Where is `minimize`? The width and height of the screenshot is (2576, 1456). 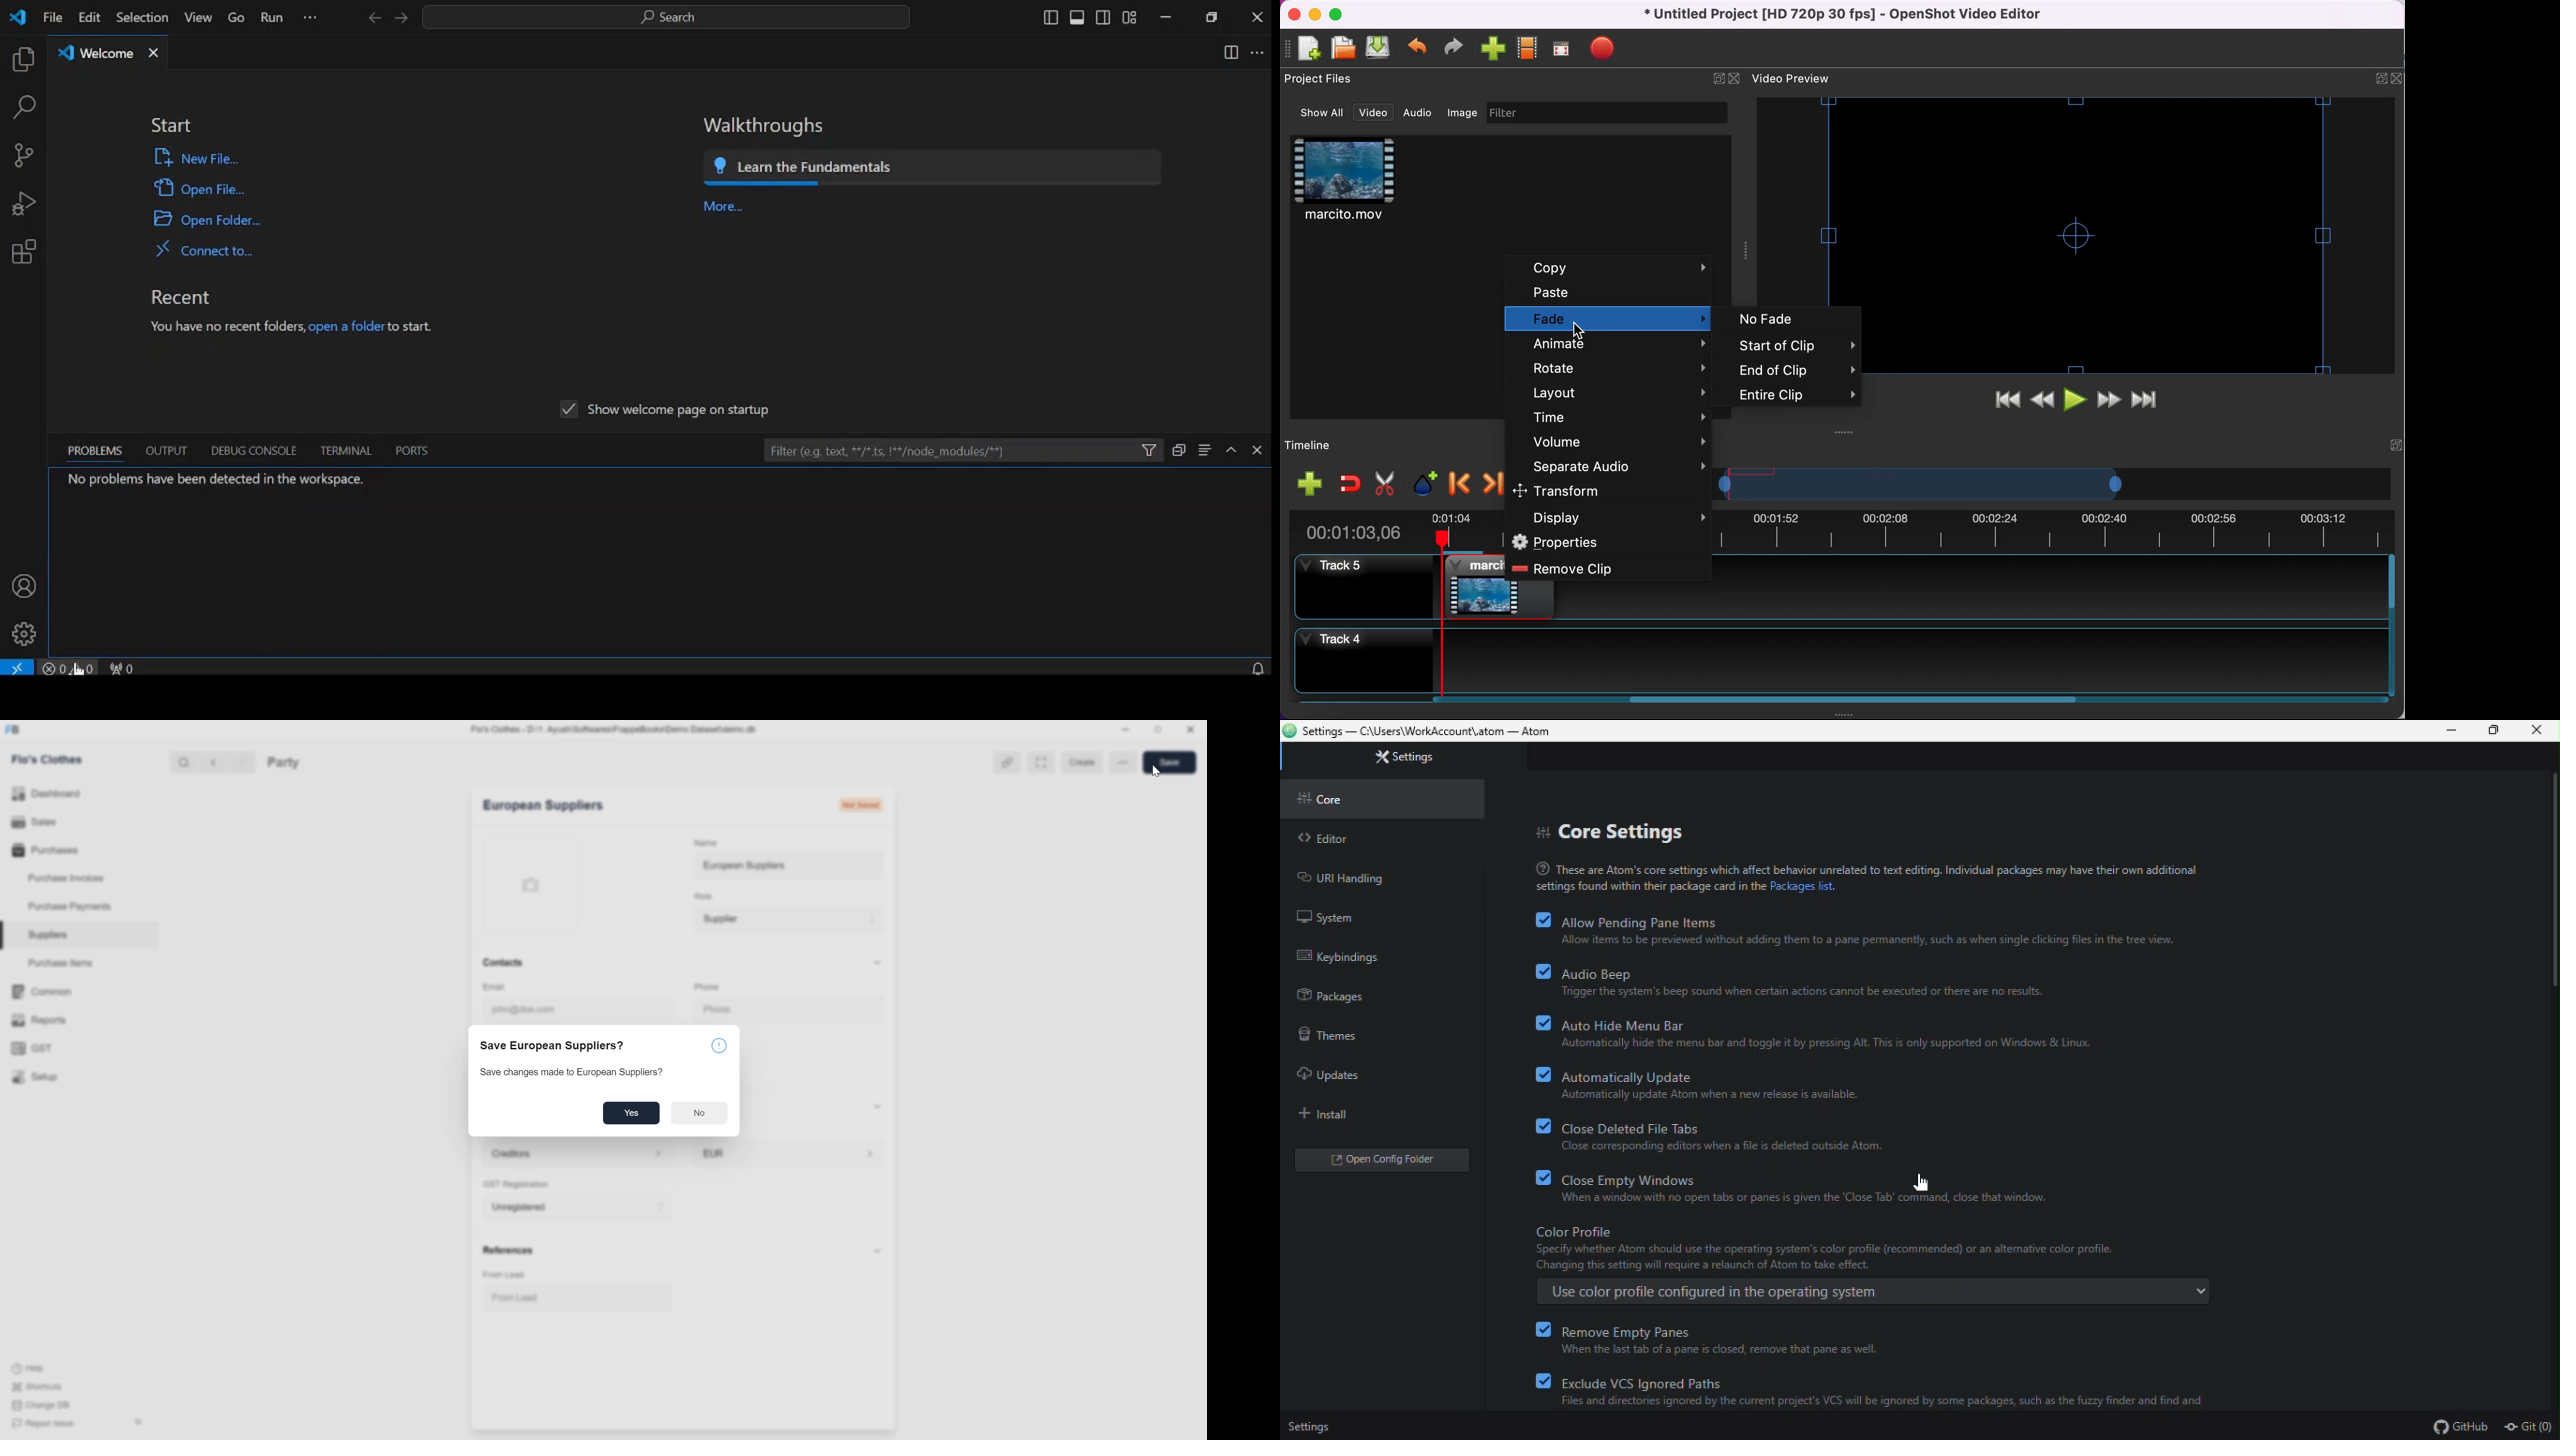 minimize is located at coordinates (1315, 15).